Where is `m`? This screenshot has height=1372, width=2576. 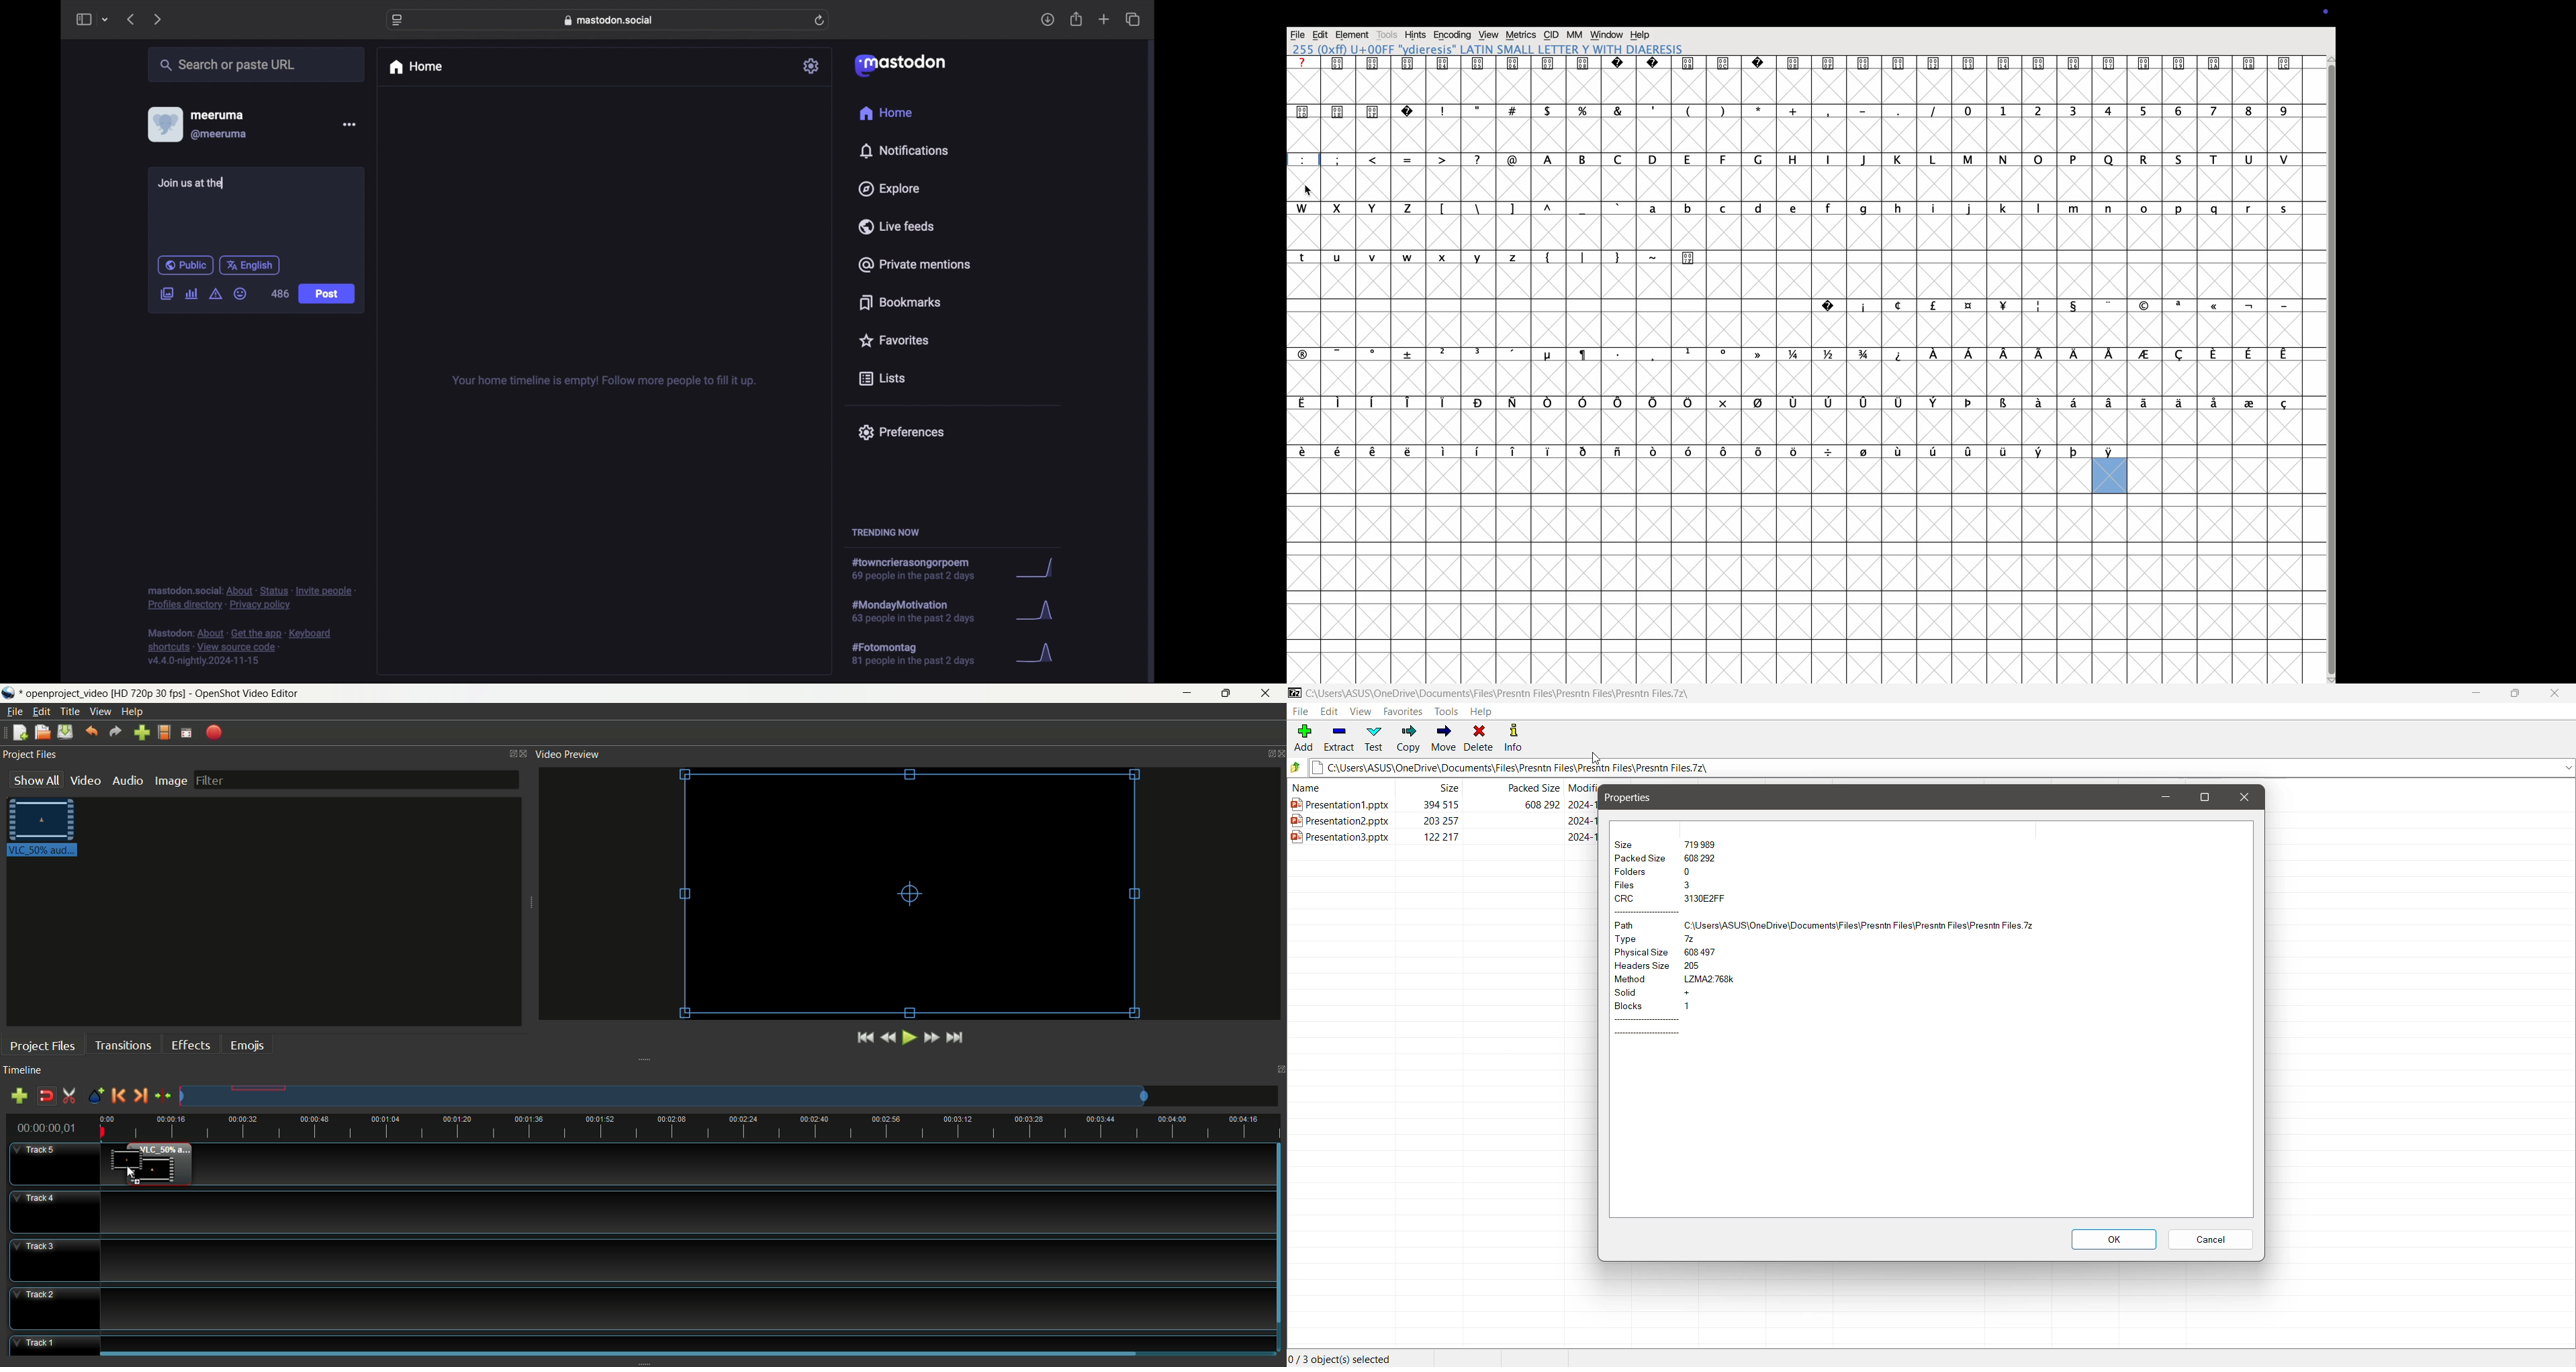
m is located at coordinates (2077, 228).